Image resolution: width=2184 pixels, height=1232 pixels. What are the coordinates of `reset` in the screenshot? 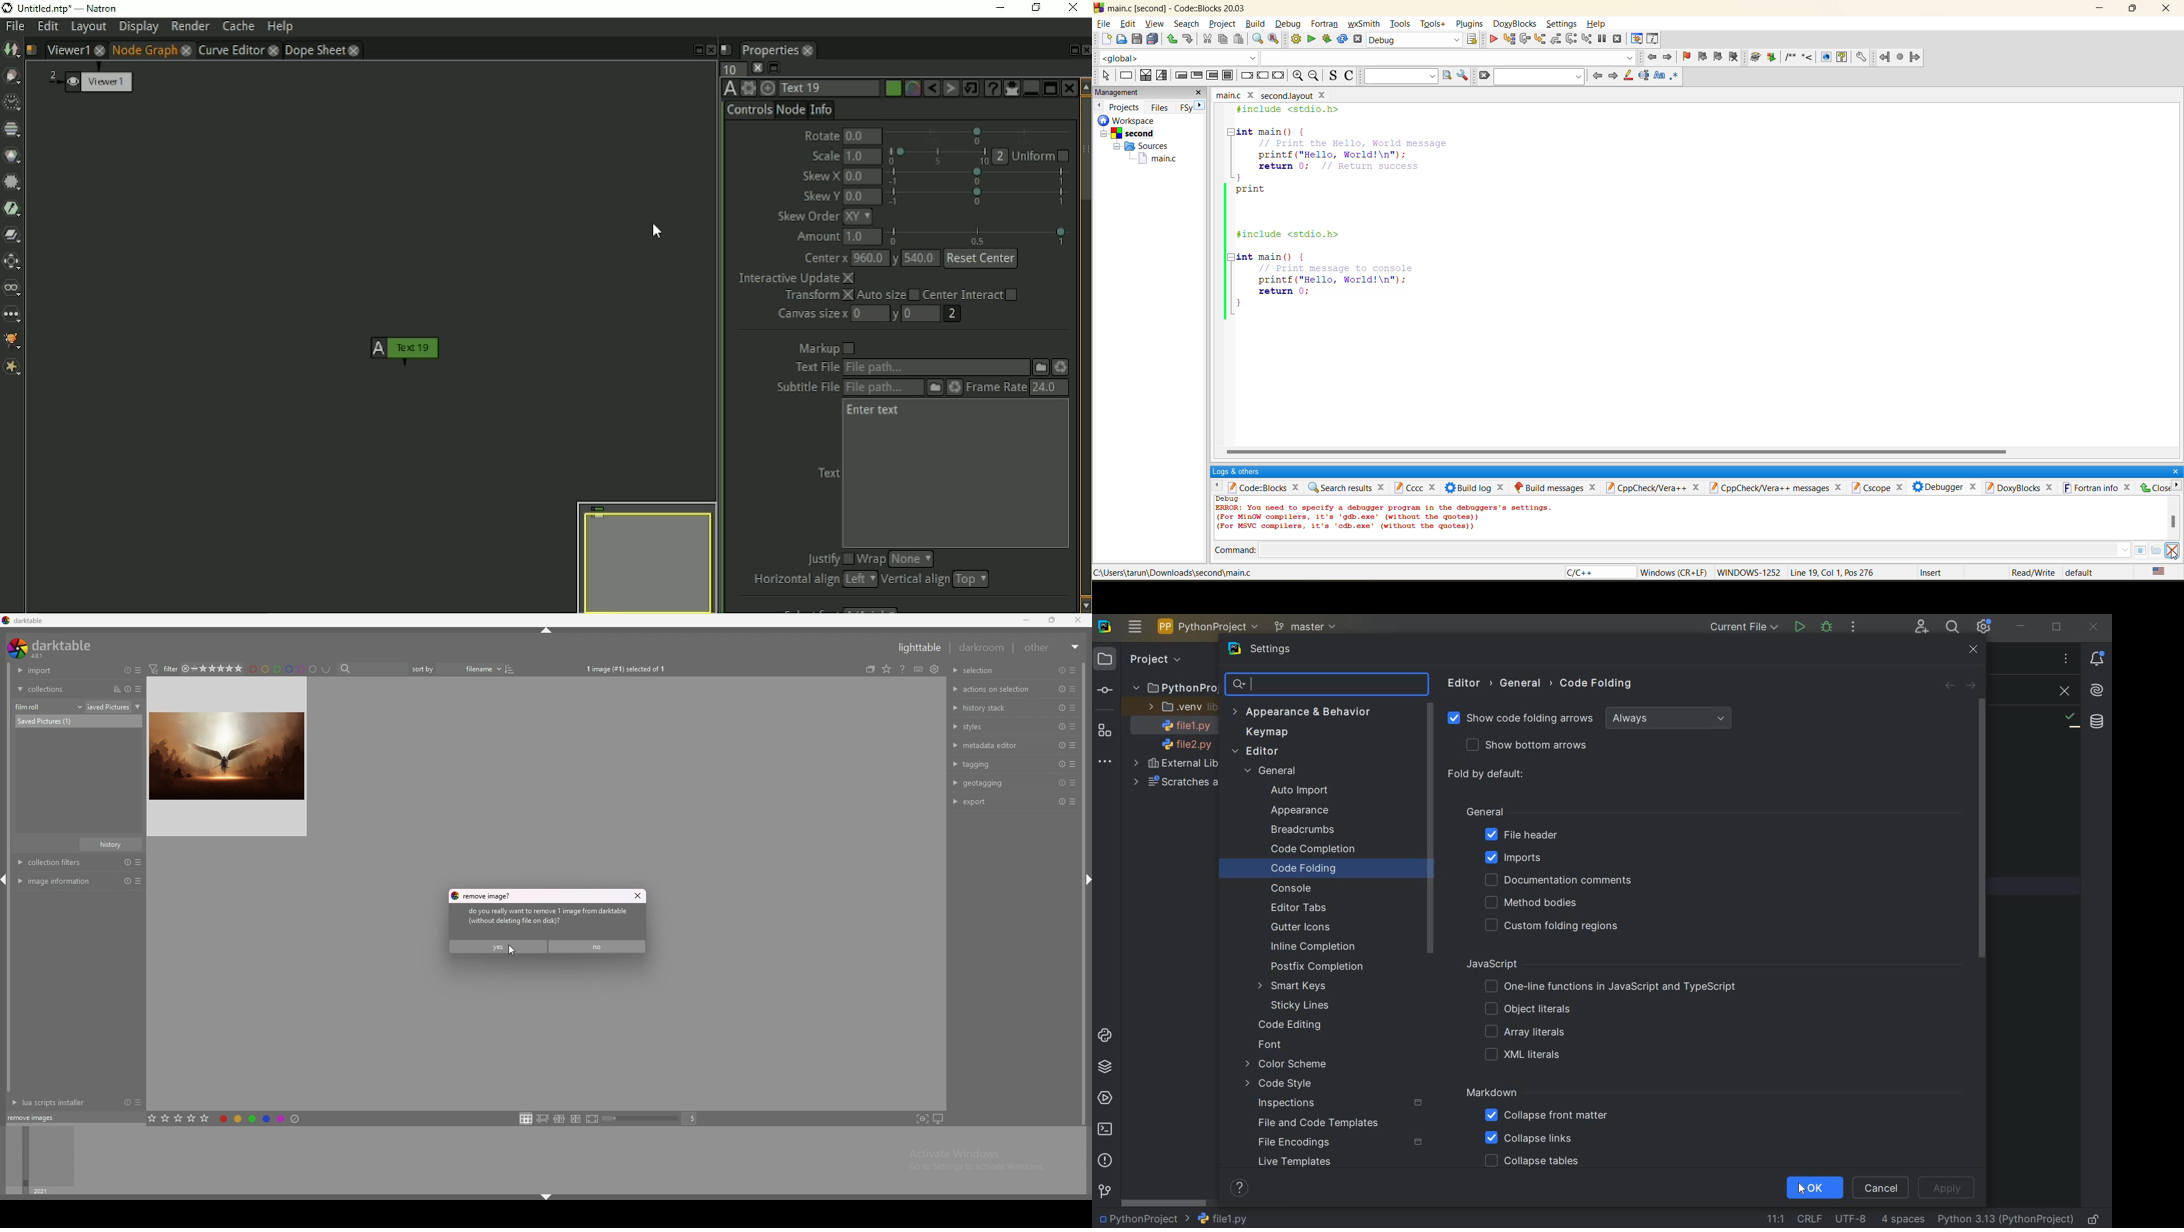 It's located at (1061, 802).